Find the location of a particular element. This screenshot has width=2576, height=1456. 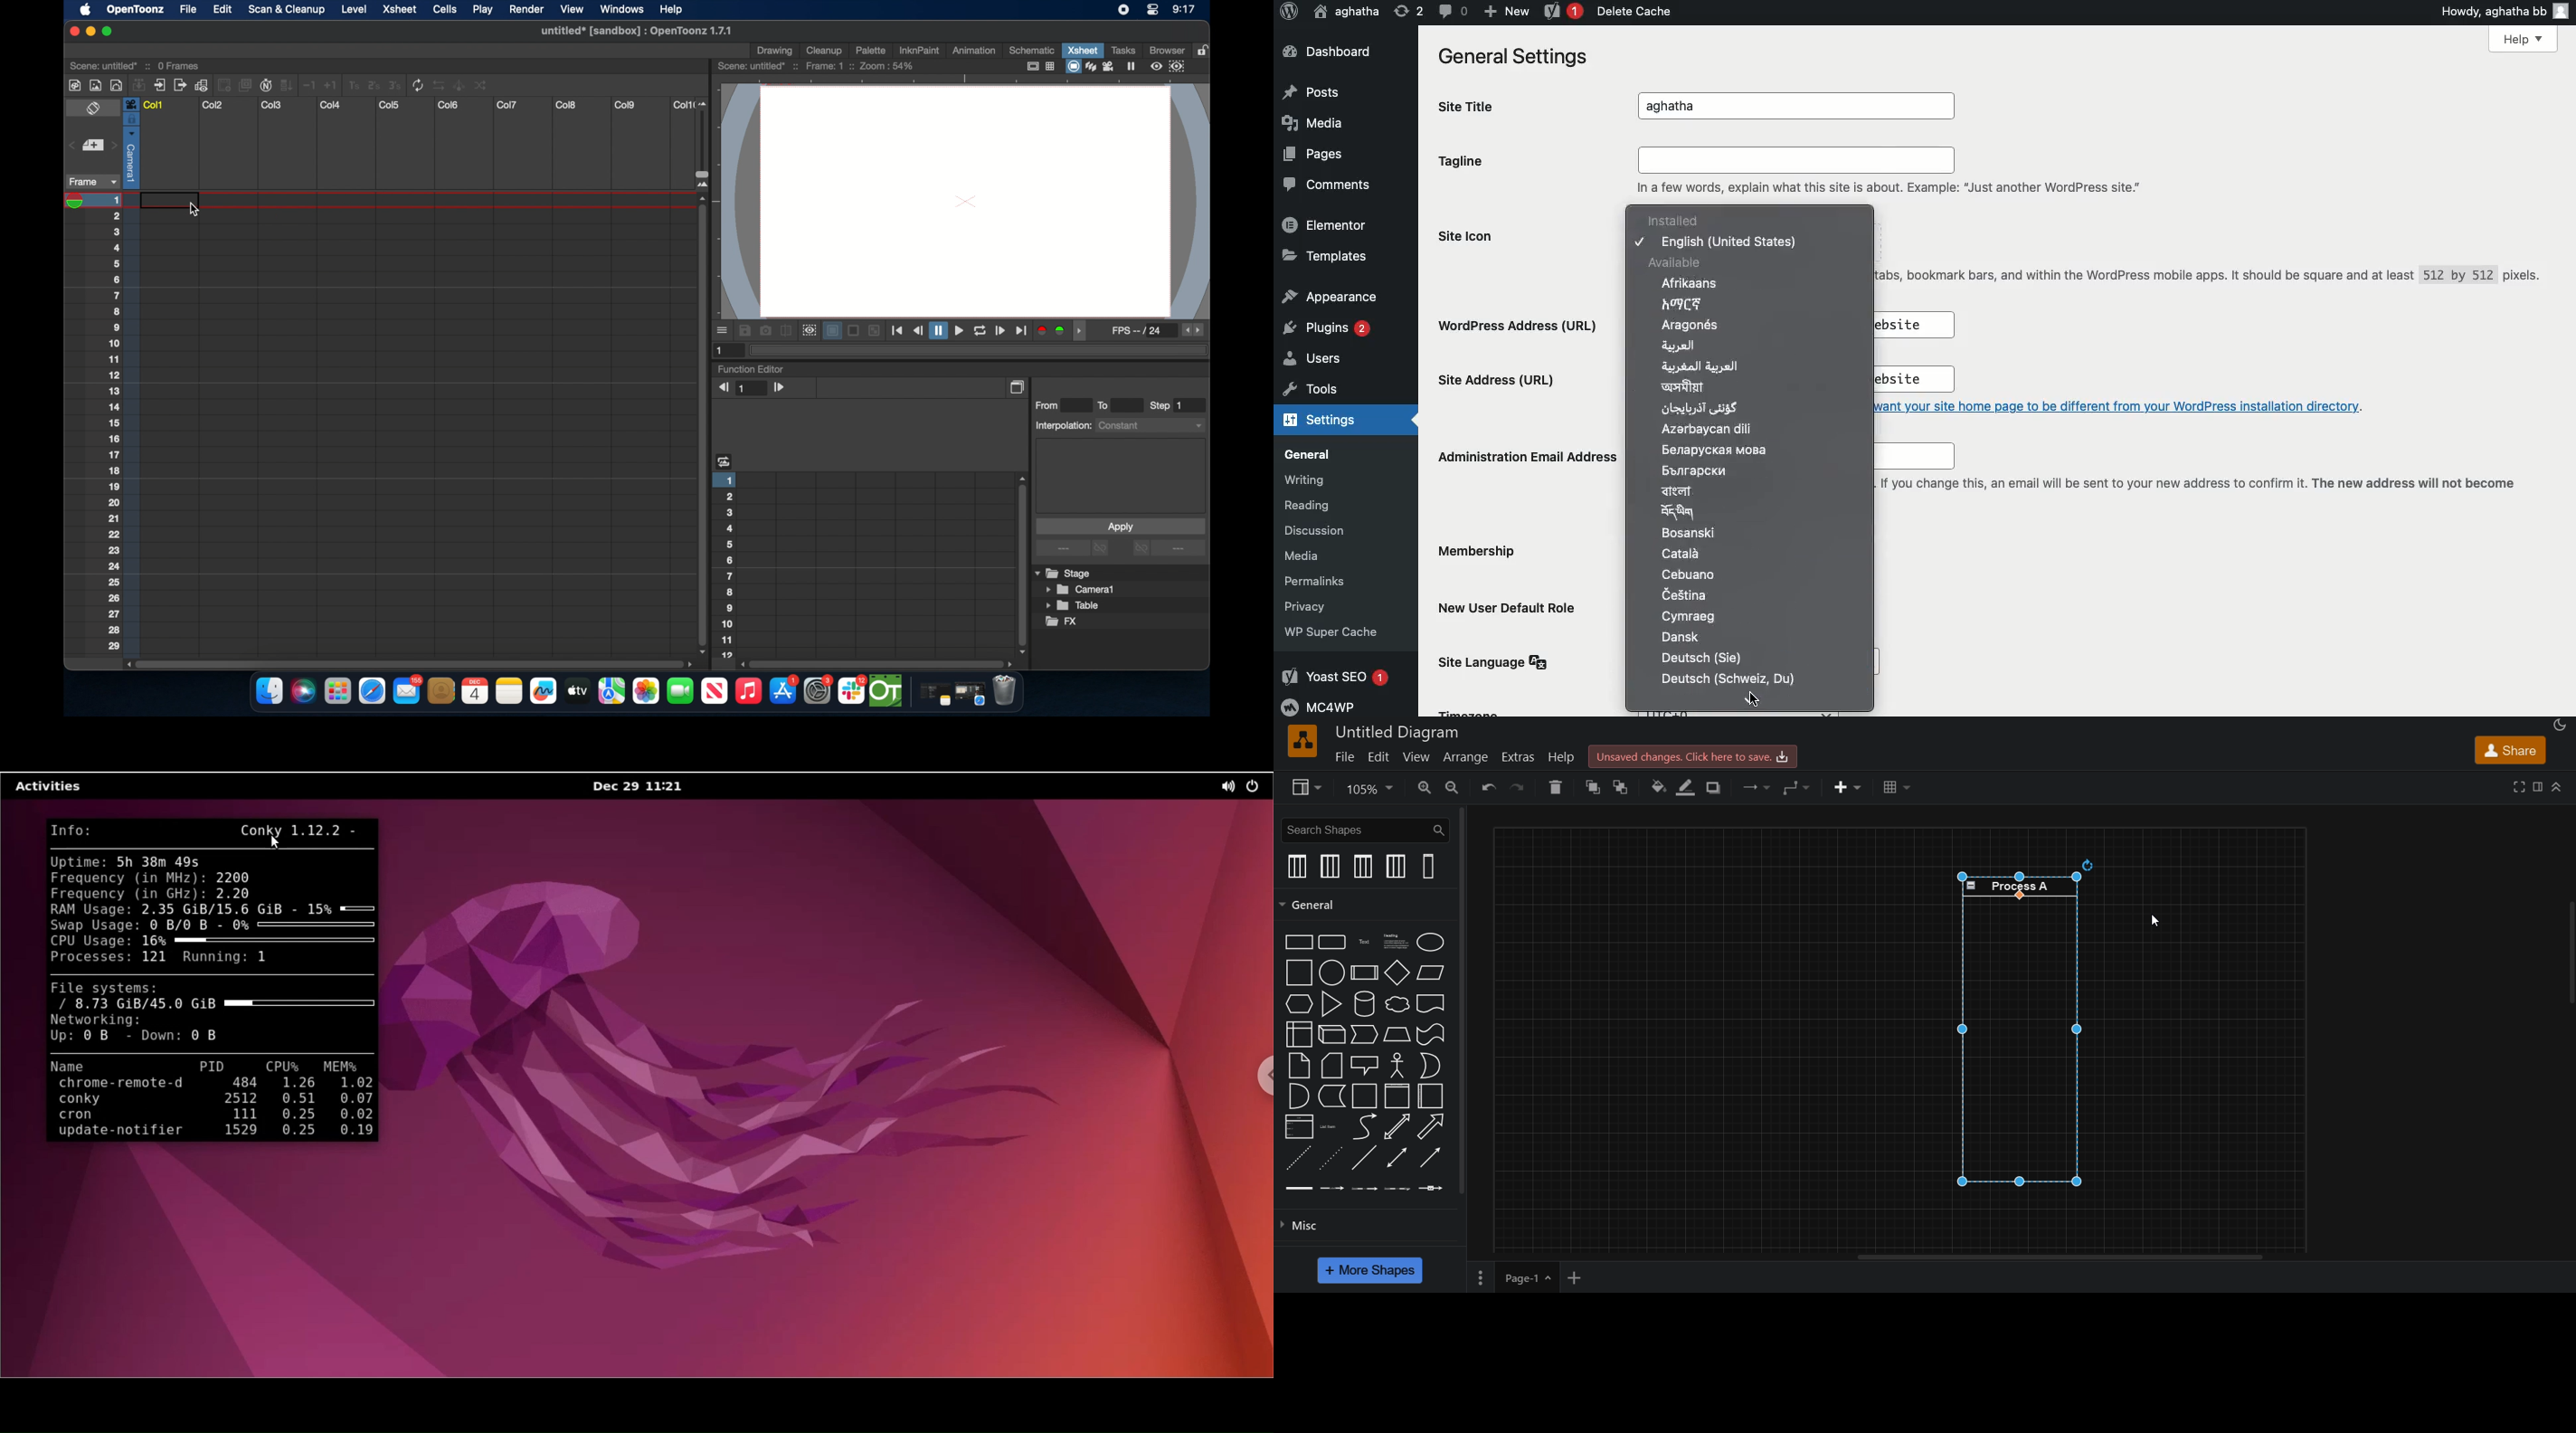

appearance is located at coordinates (2558, 725).